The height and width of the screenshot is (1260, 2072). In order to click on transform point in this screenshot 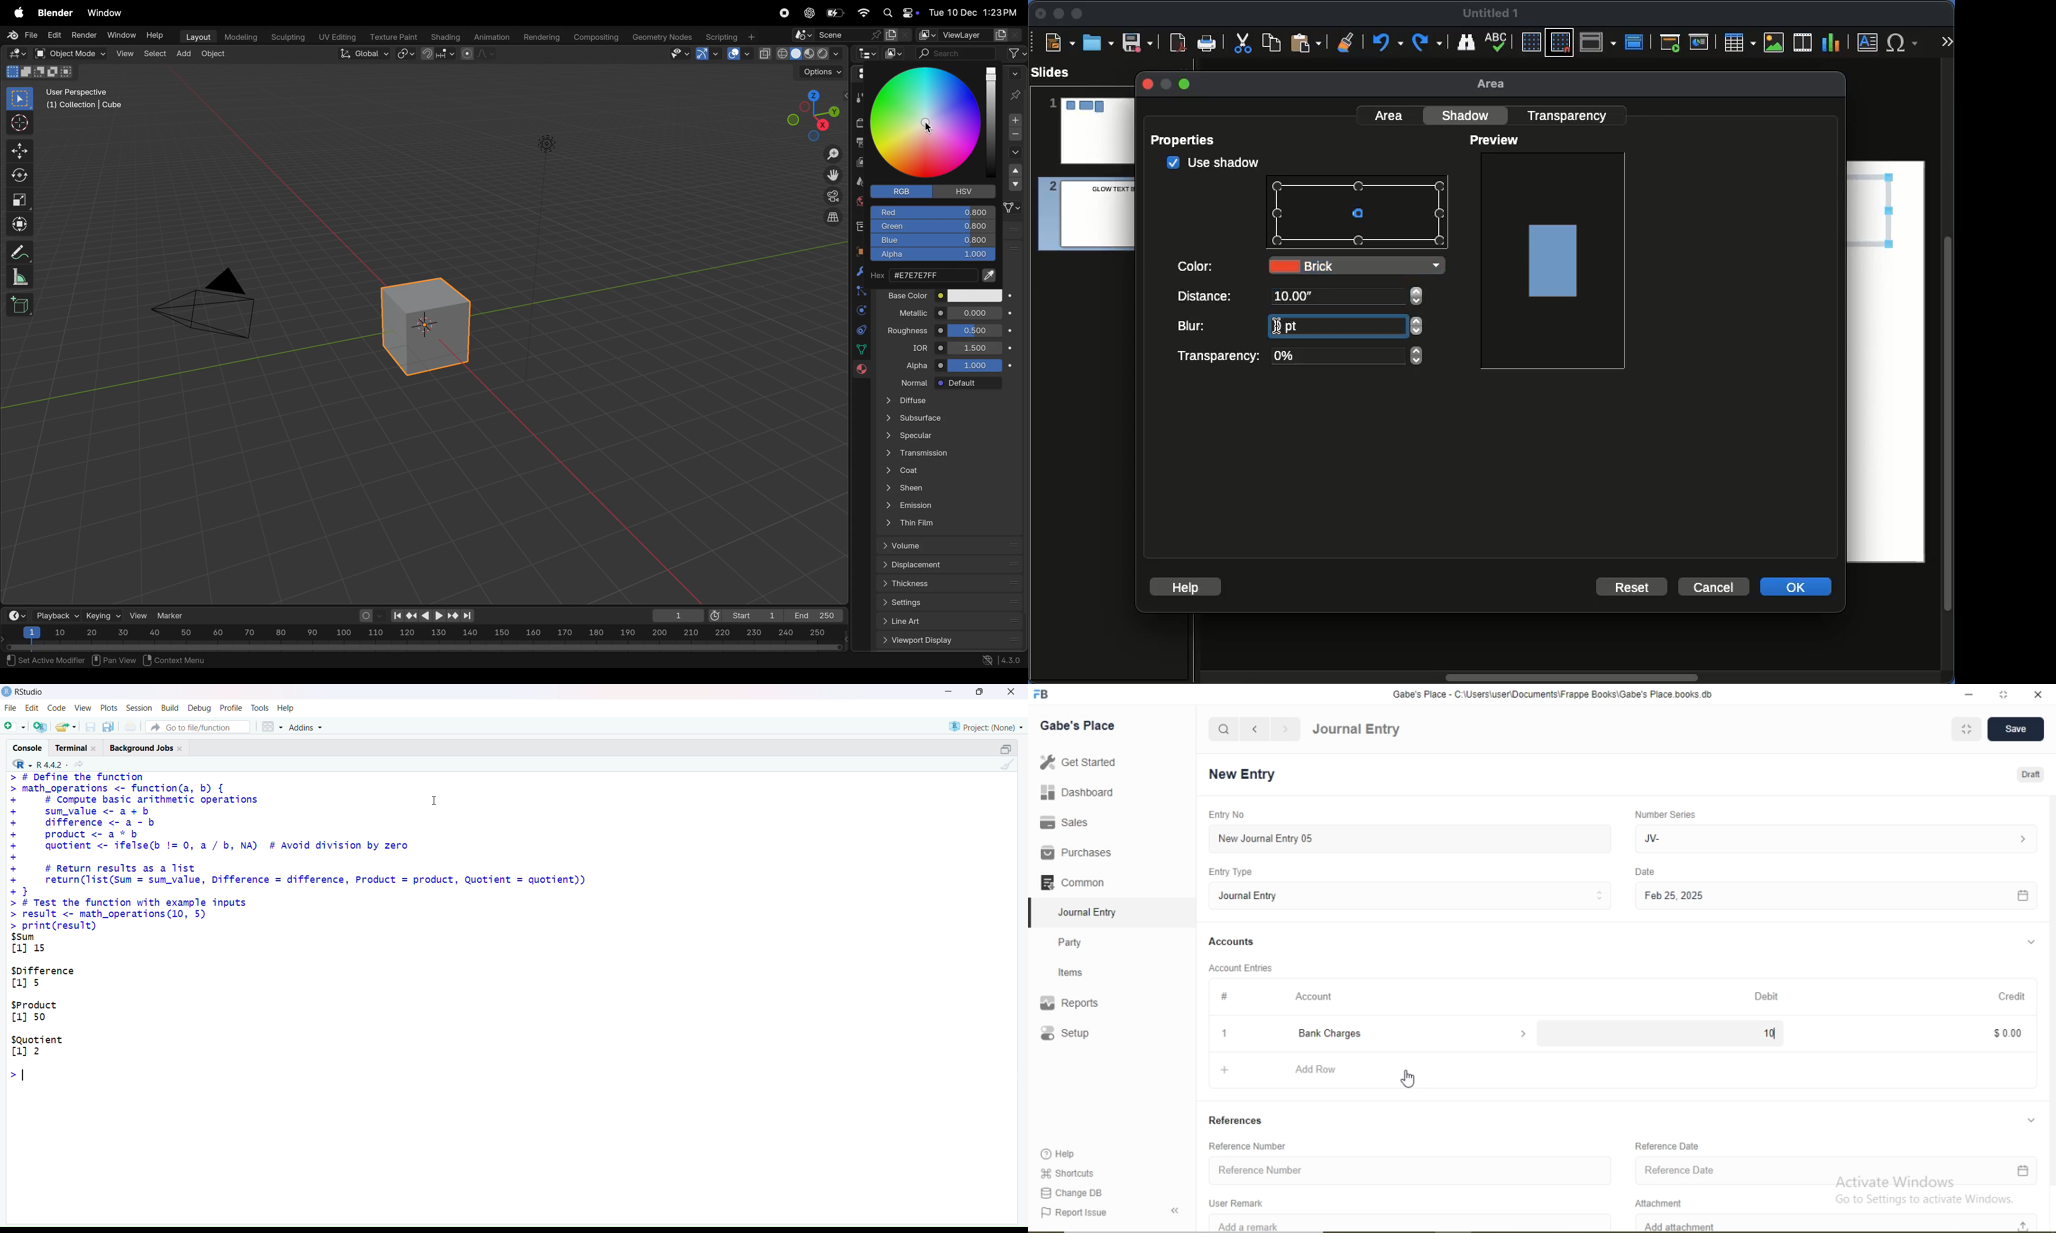, I will do `click(439, 54)`.